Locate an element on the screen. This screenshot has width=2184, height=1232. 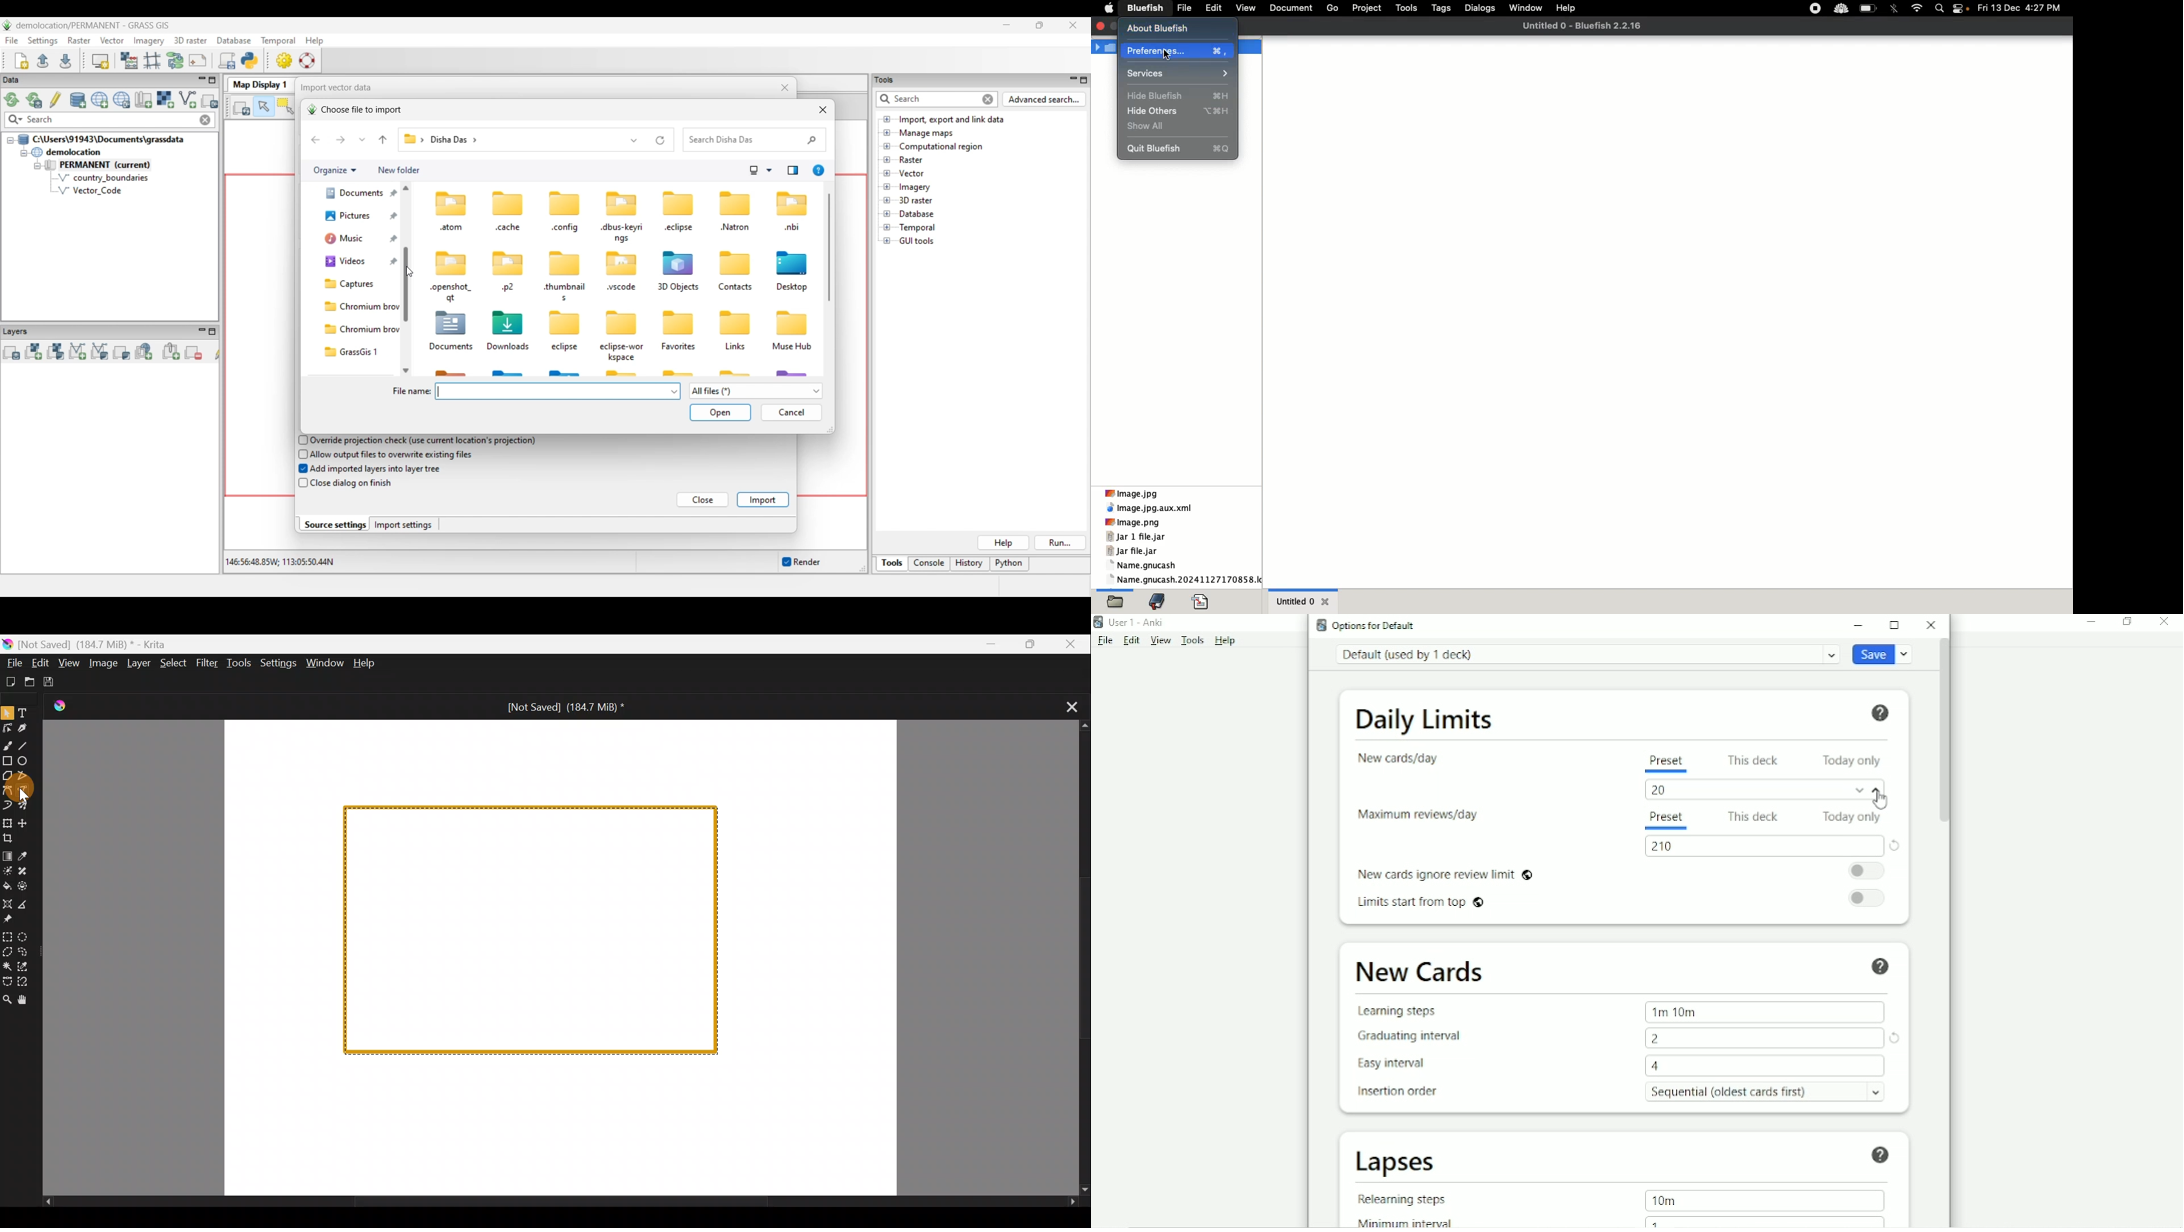
Today only is located at coordinates (1853, 816).